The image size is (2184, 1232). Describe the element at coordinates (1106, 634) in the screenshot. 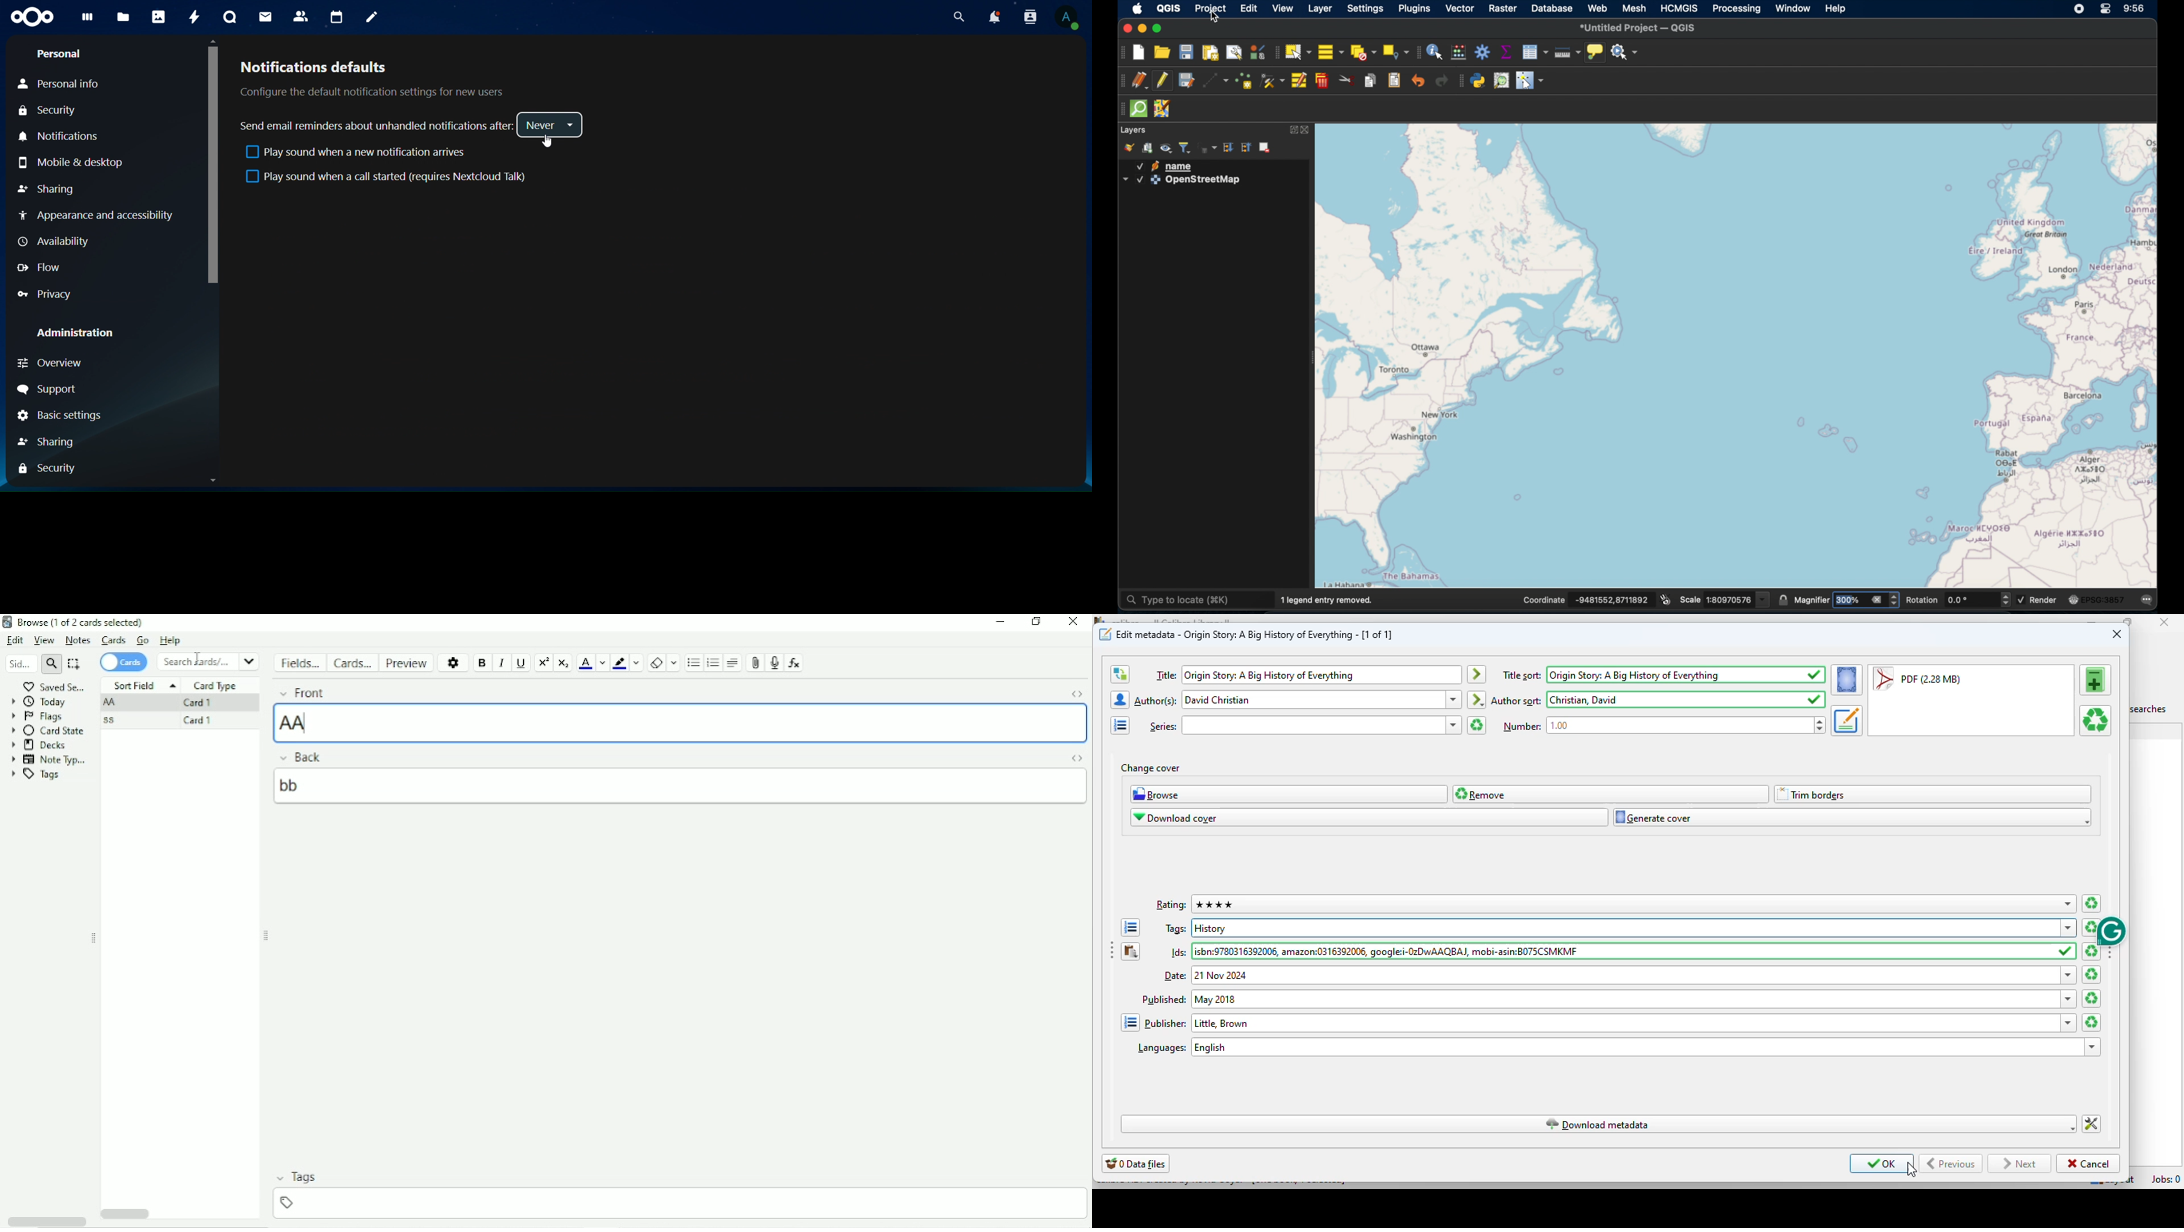

I see `icon` at that location.